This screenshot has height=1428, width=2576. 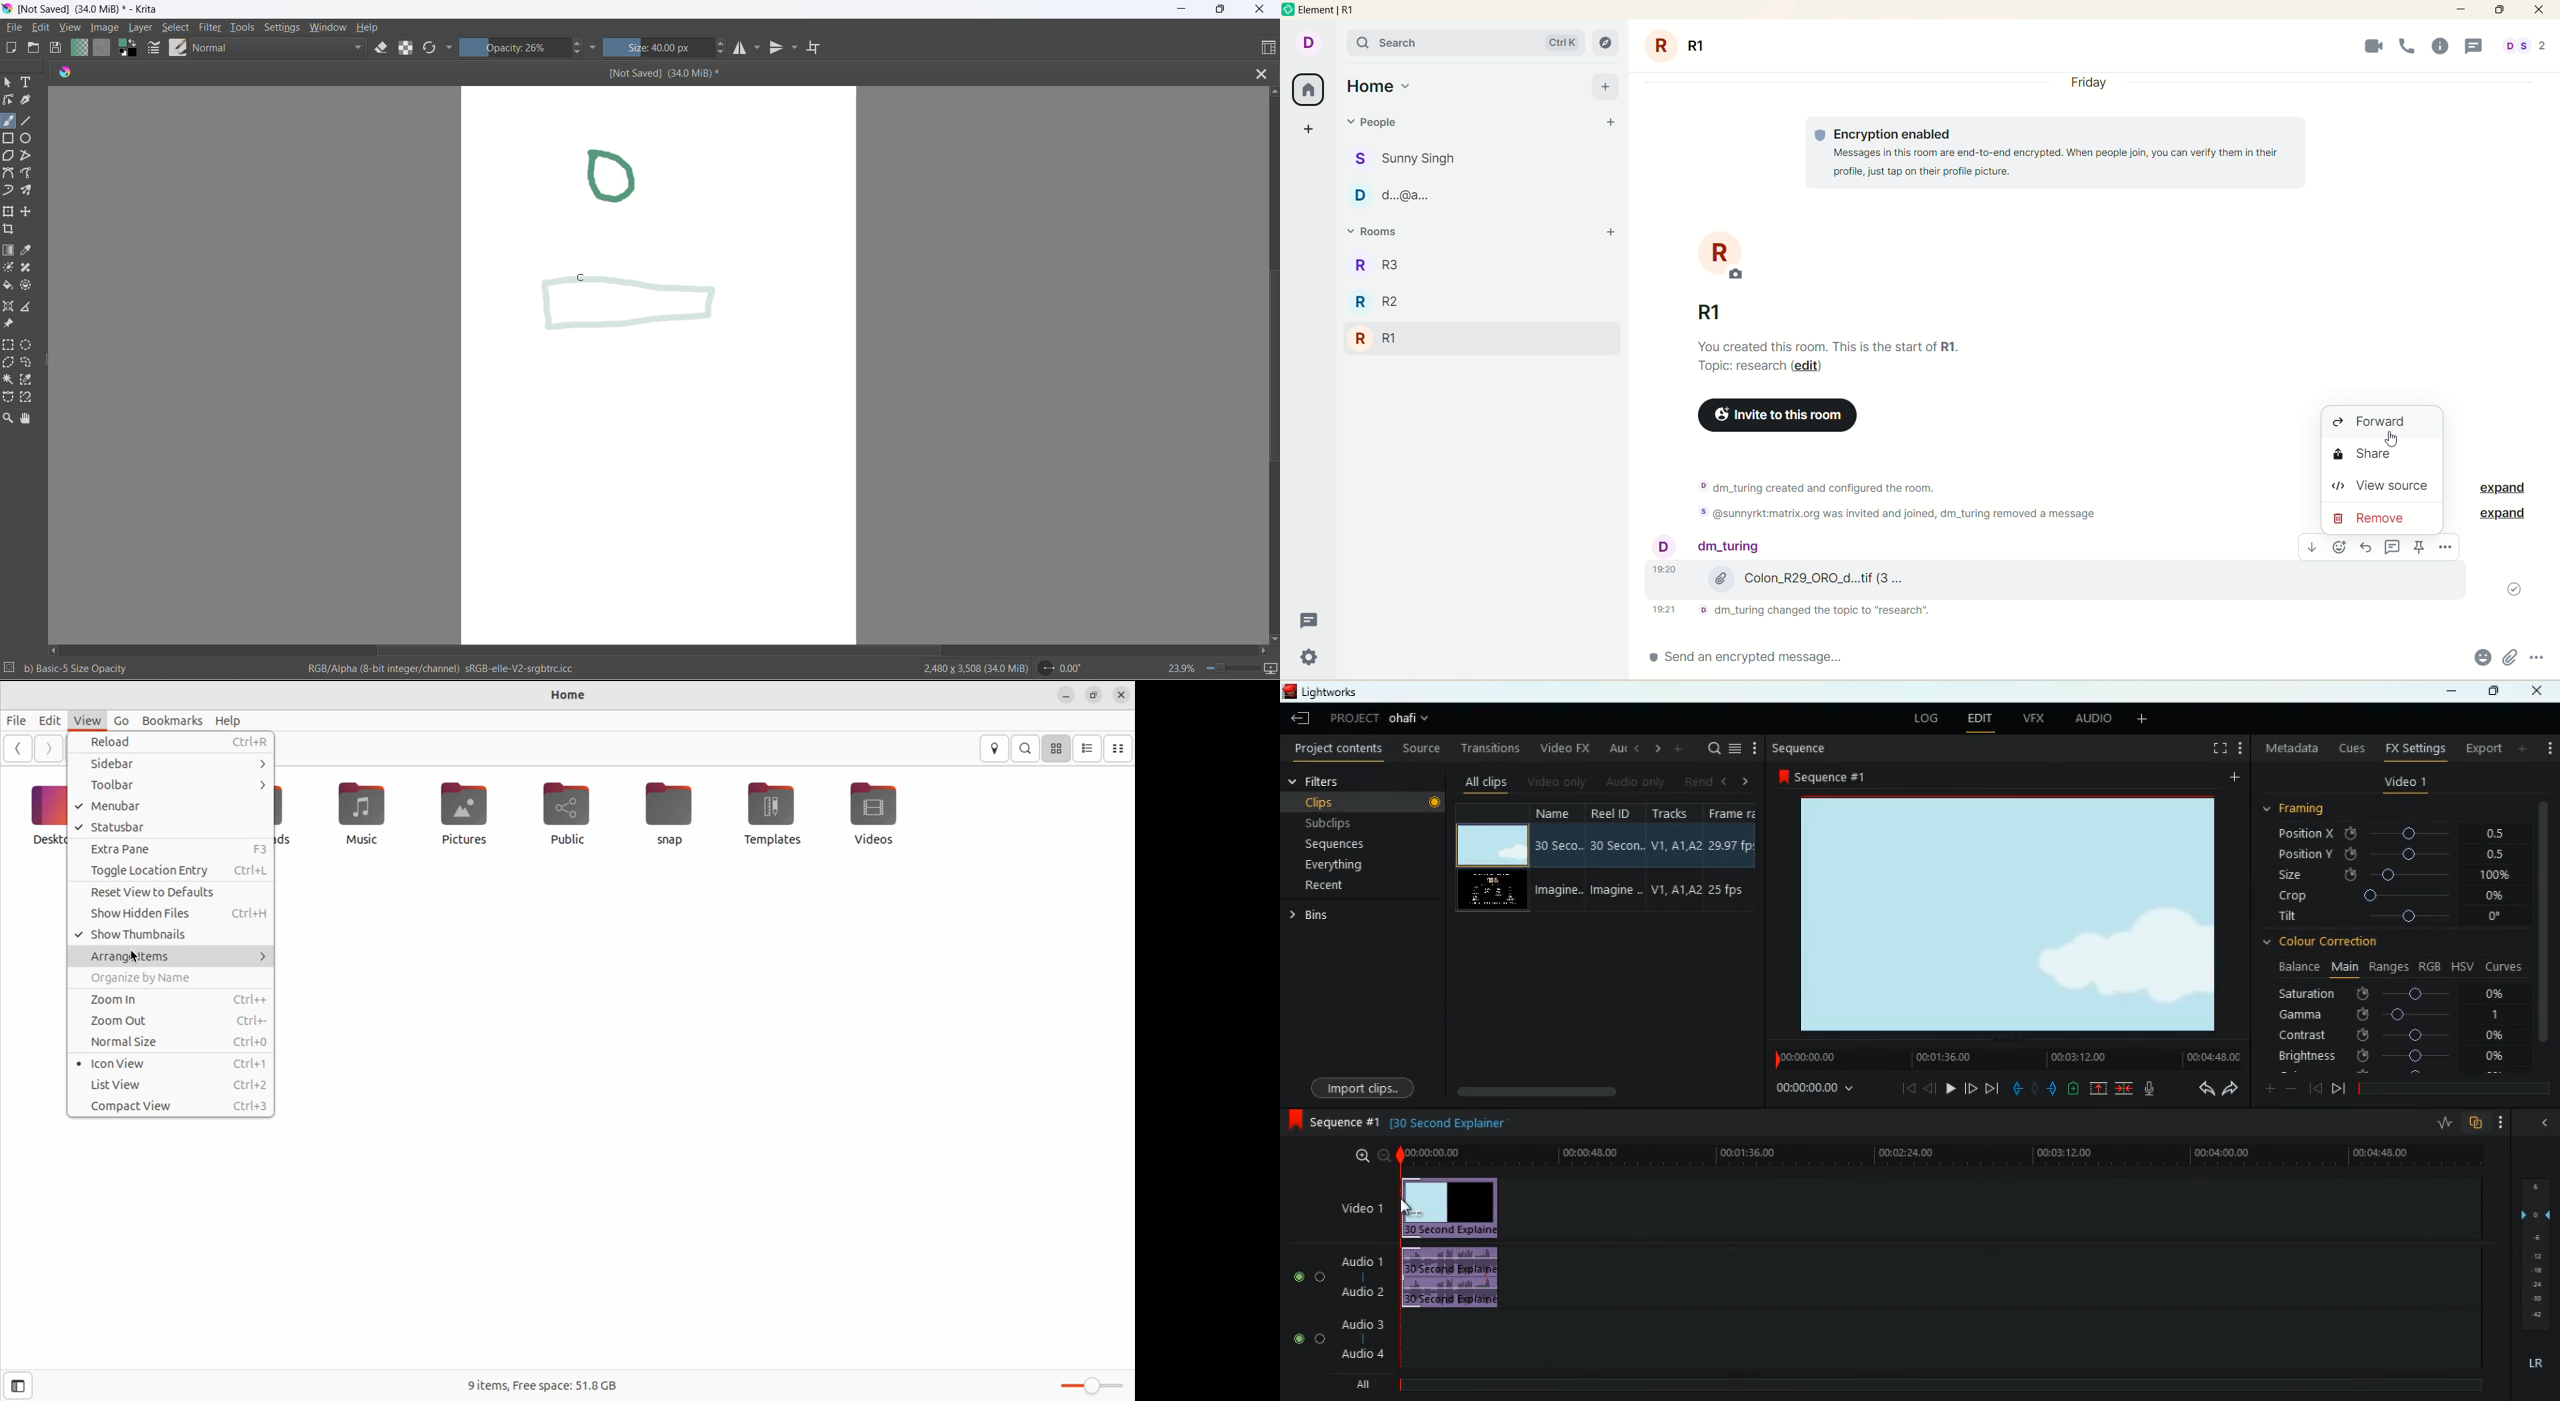 What do you see at coordinates (2058, 580) in the screenshot?
I see `image` at bounding box center [2058, 580].